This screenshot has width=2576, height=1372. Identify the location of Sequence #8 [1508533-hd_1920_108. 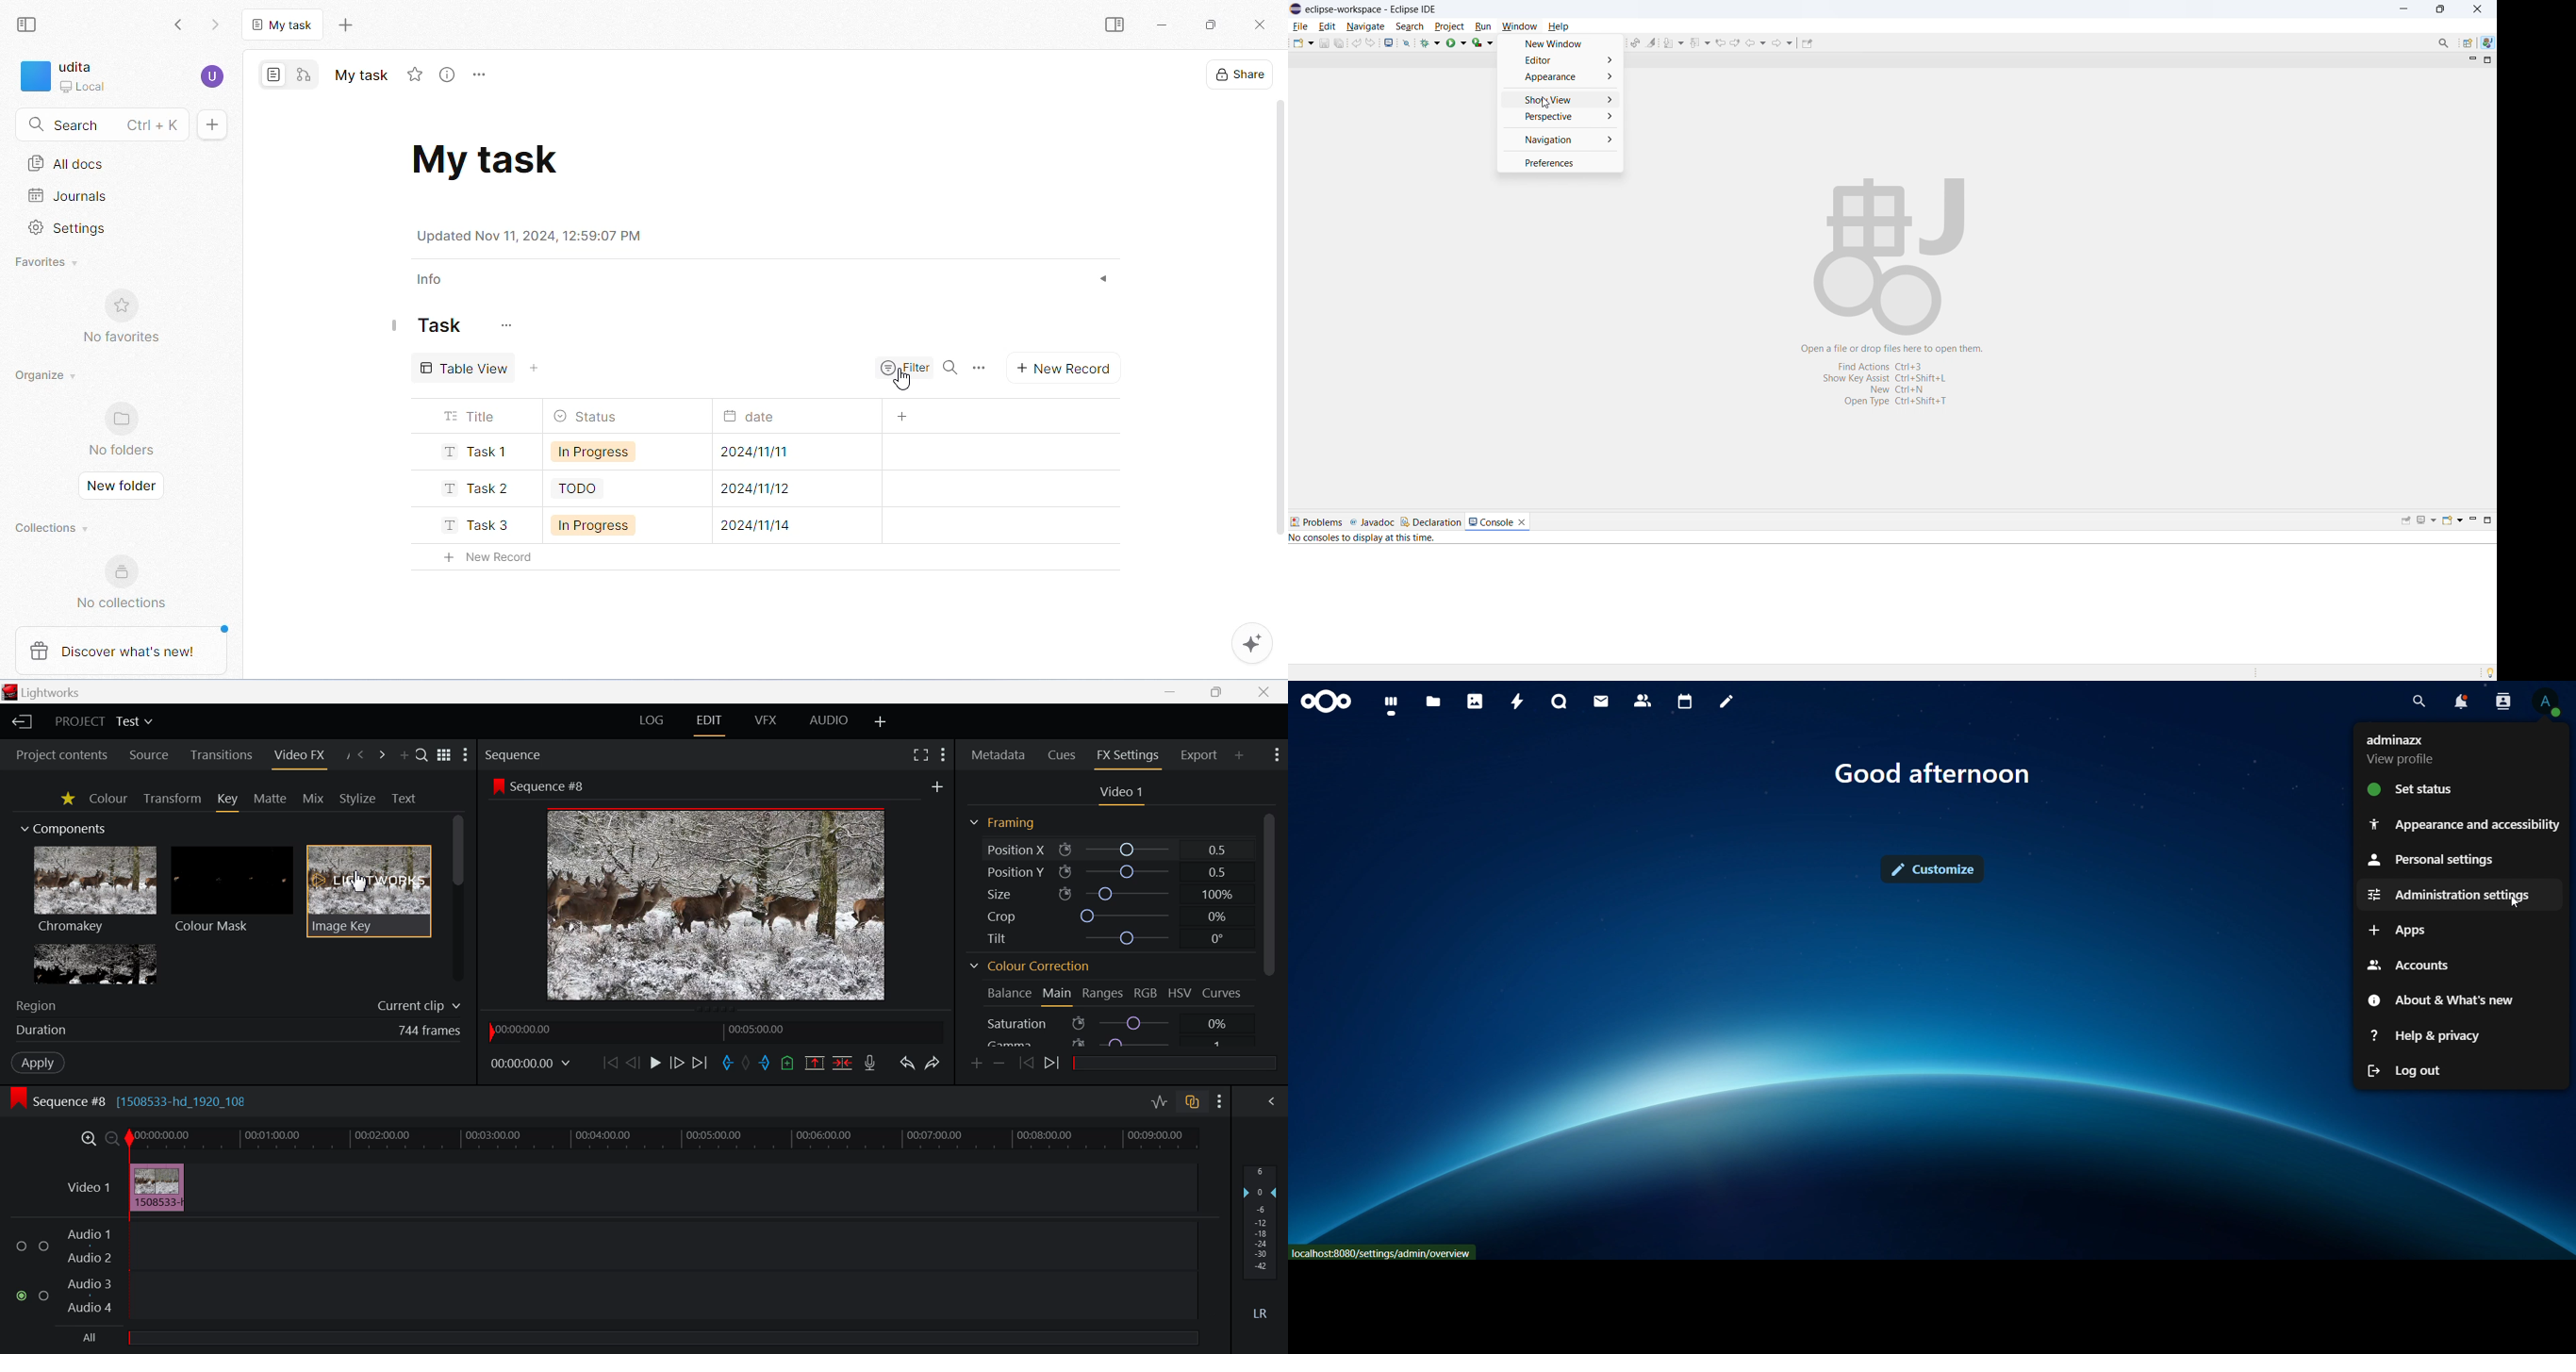
(140, 1102).